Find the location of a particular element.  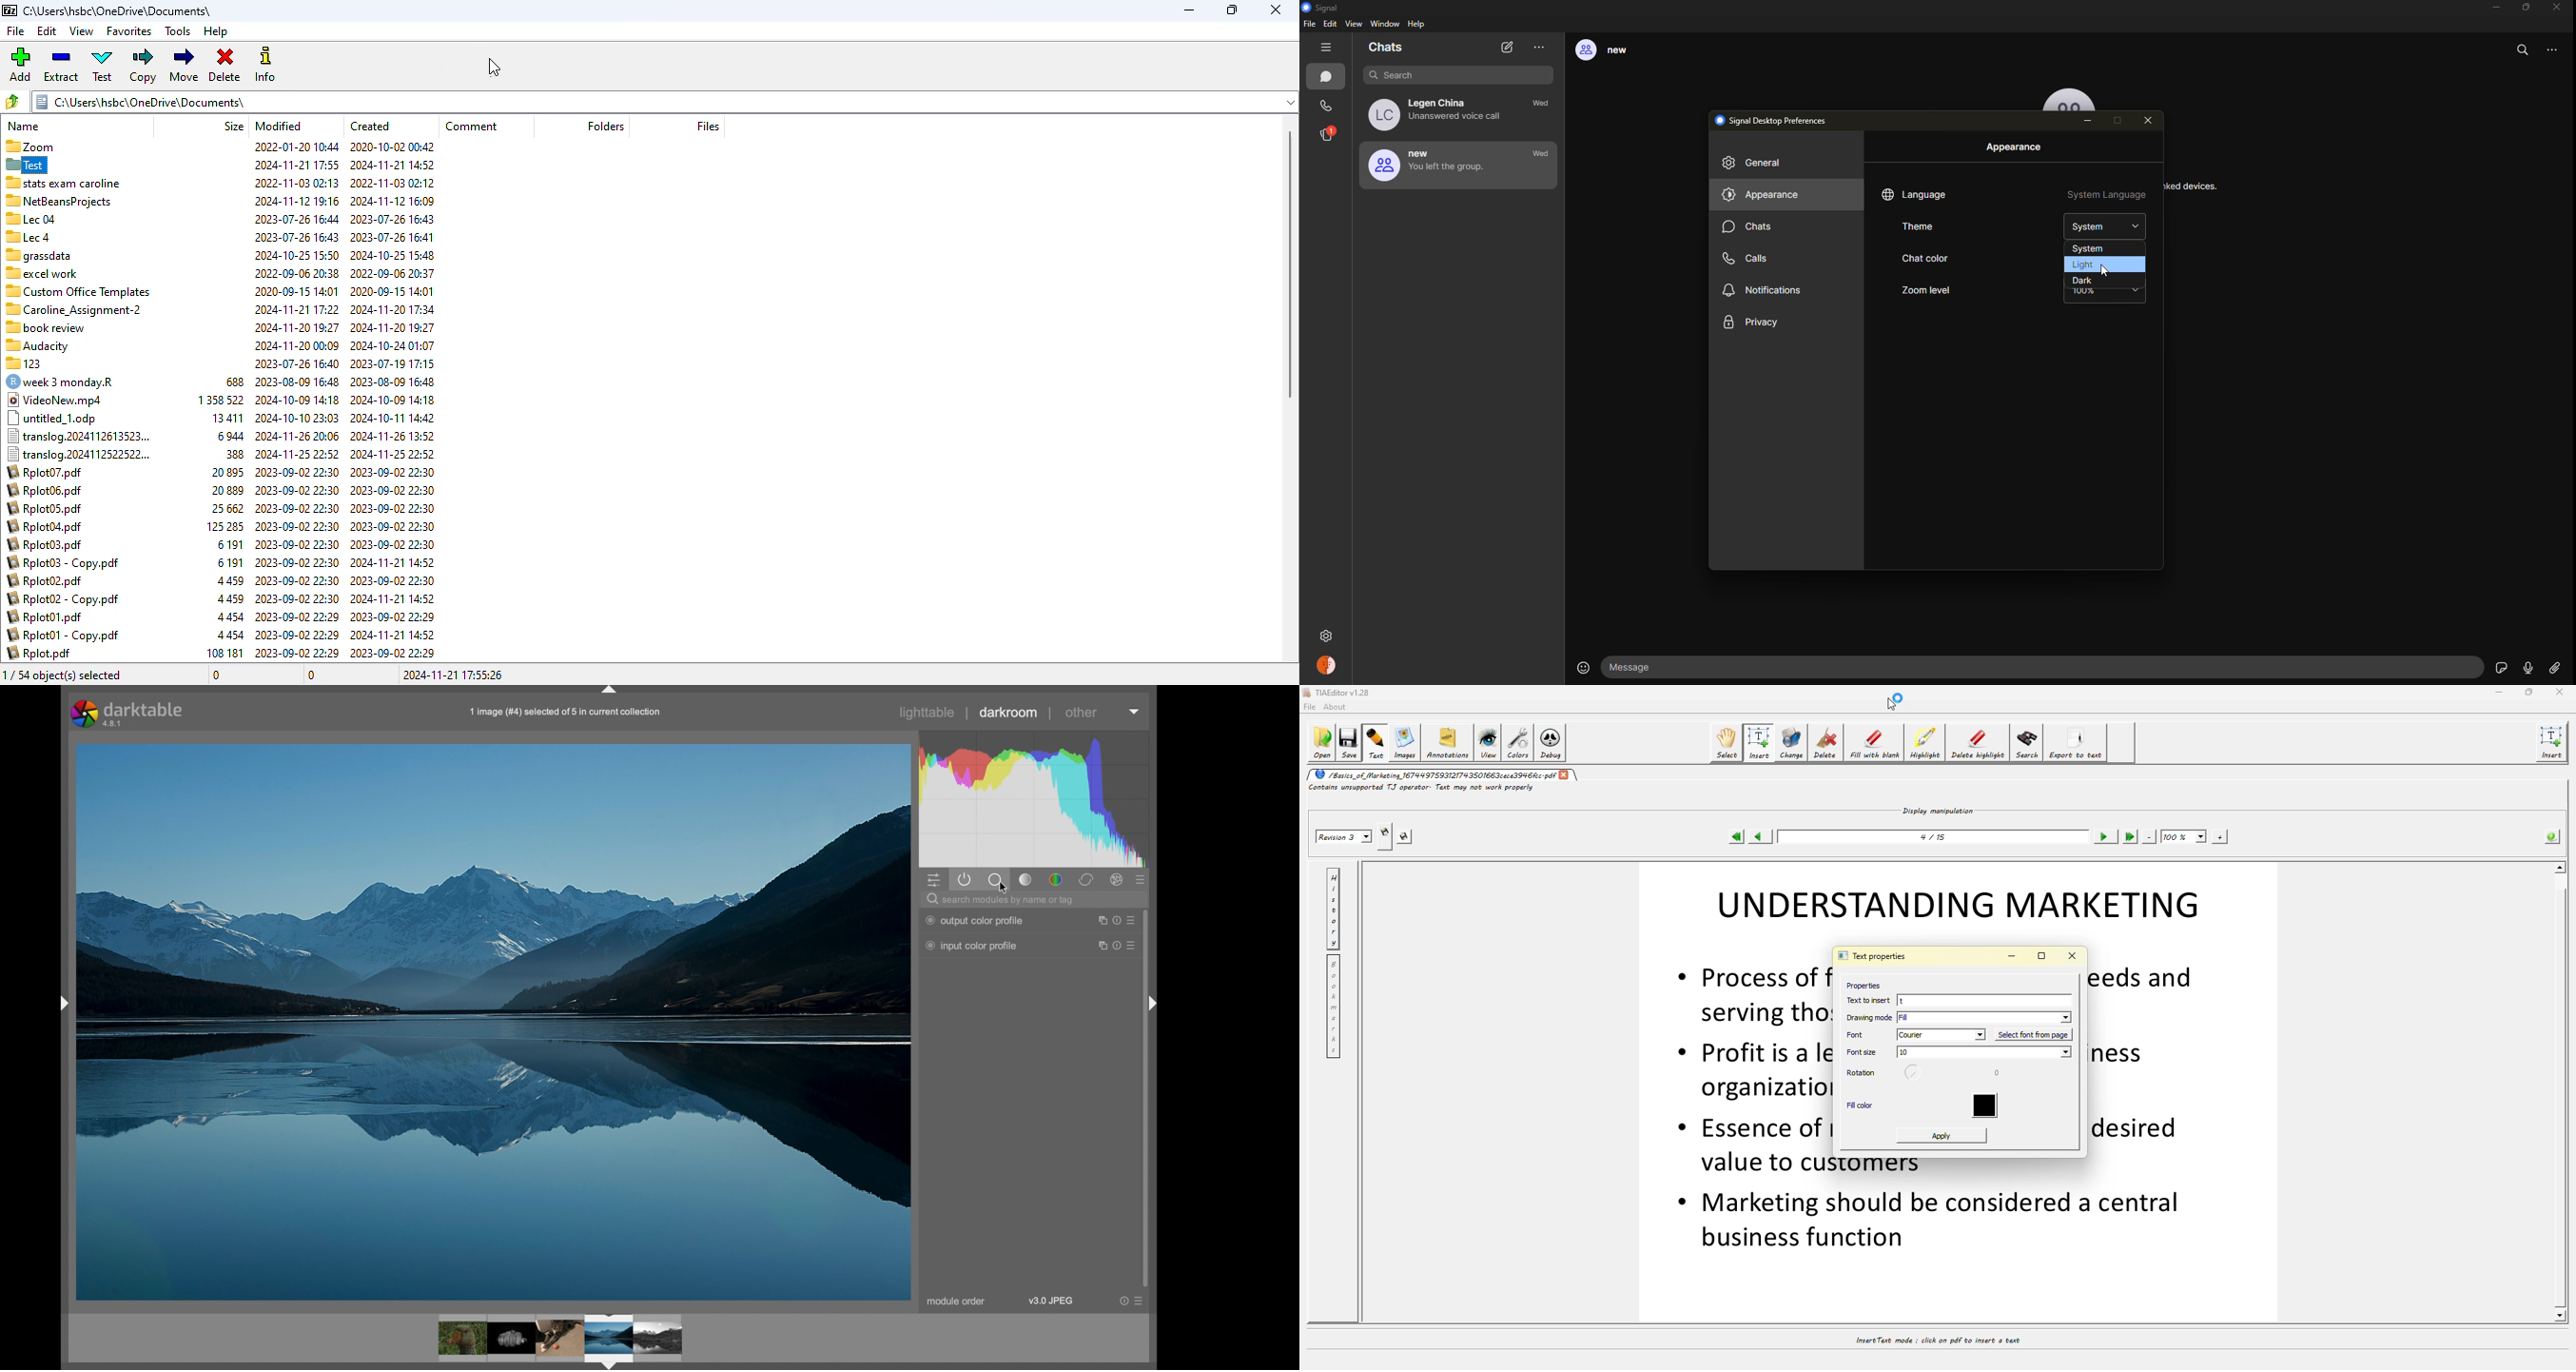

contains unsupported TJ operator text may not work properly is located at coordinates (1423, 790).